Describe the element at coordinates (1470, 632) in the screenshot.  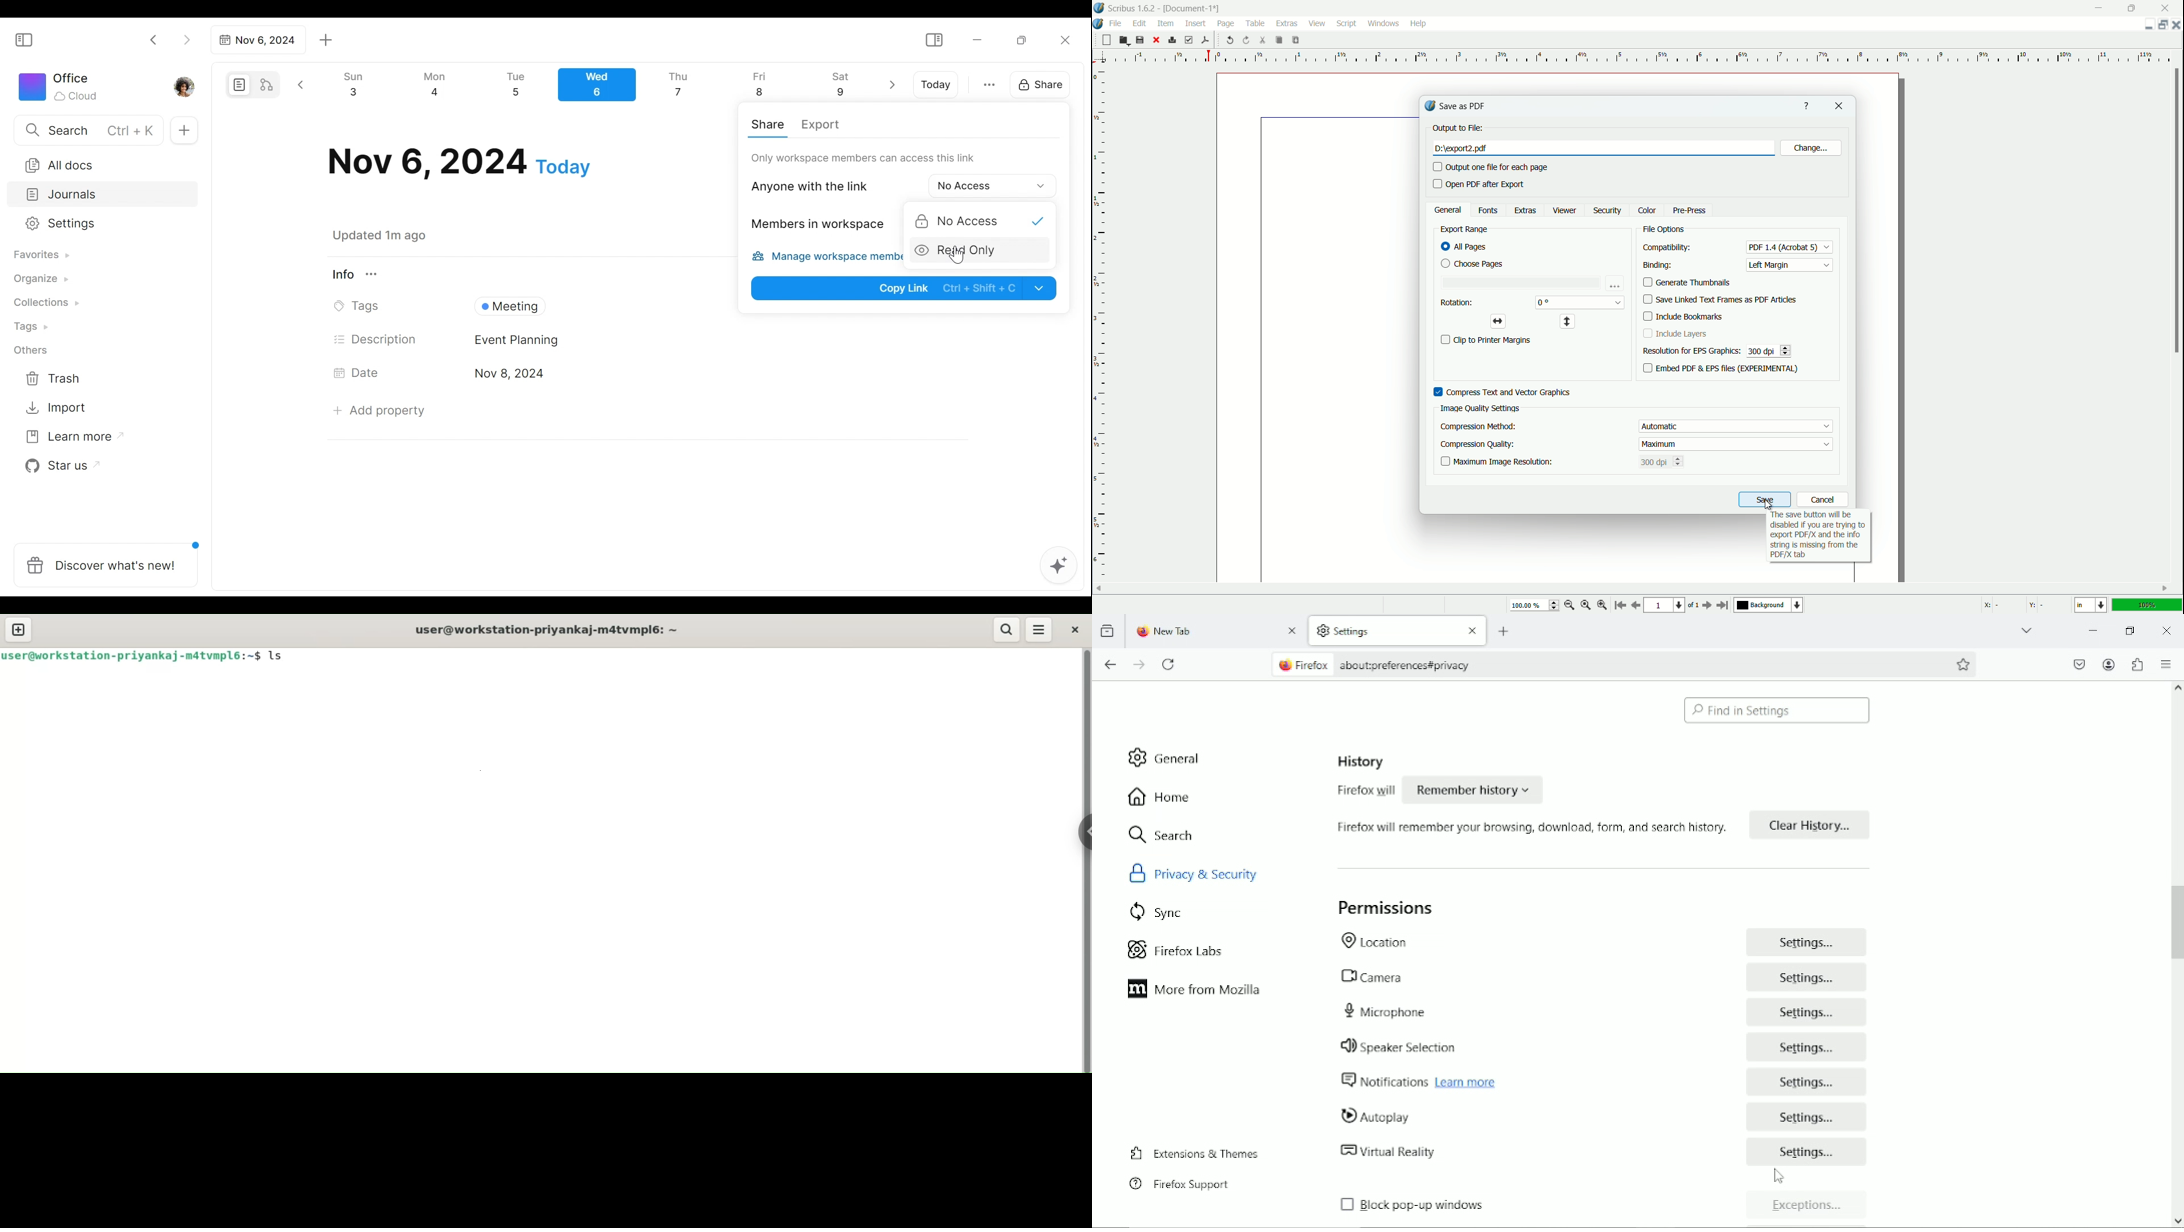
I see `close` at that location.